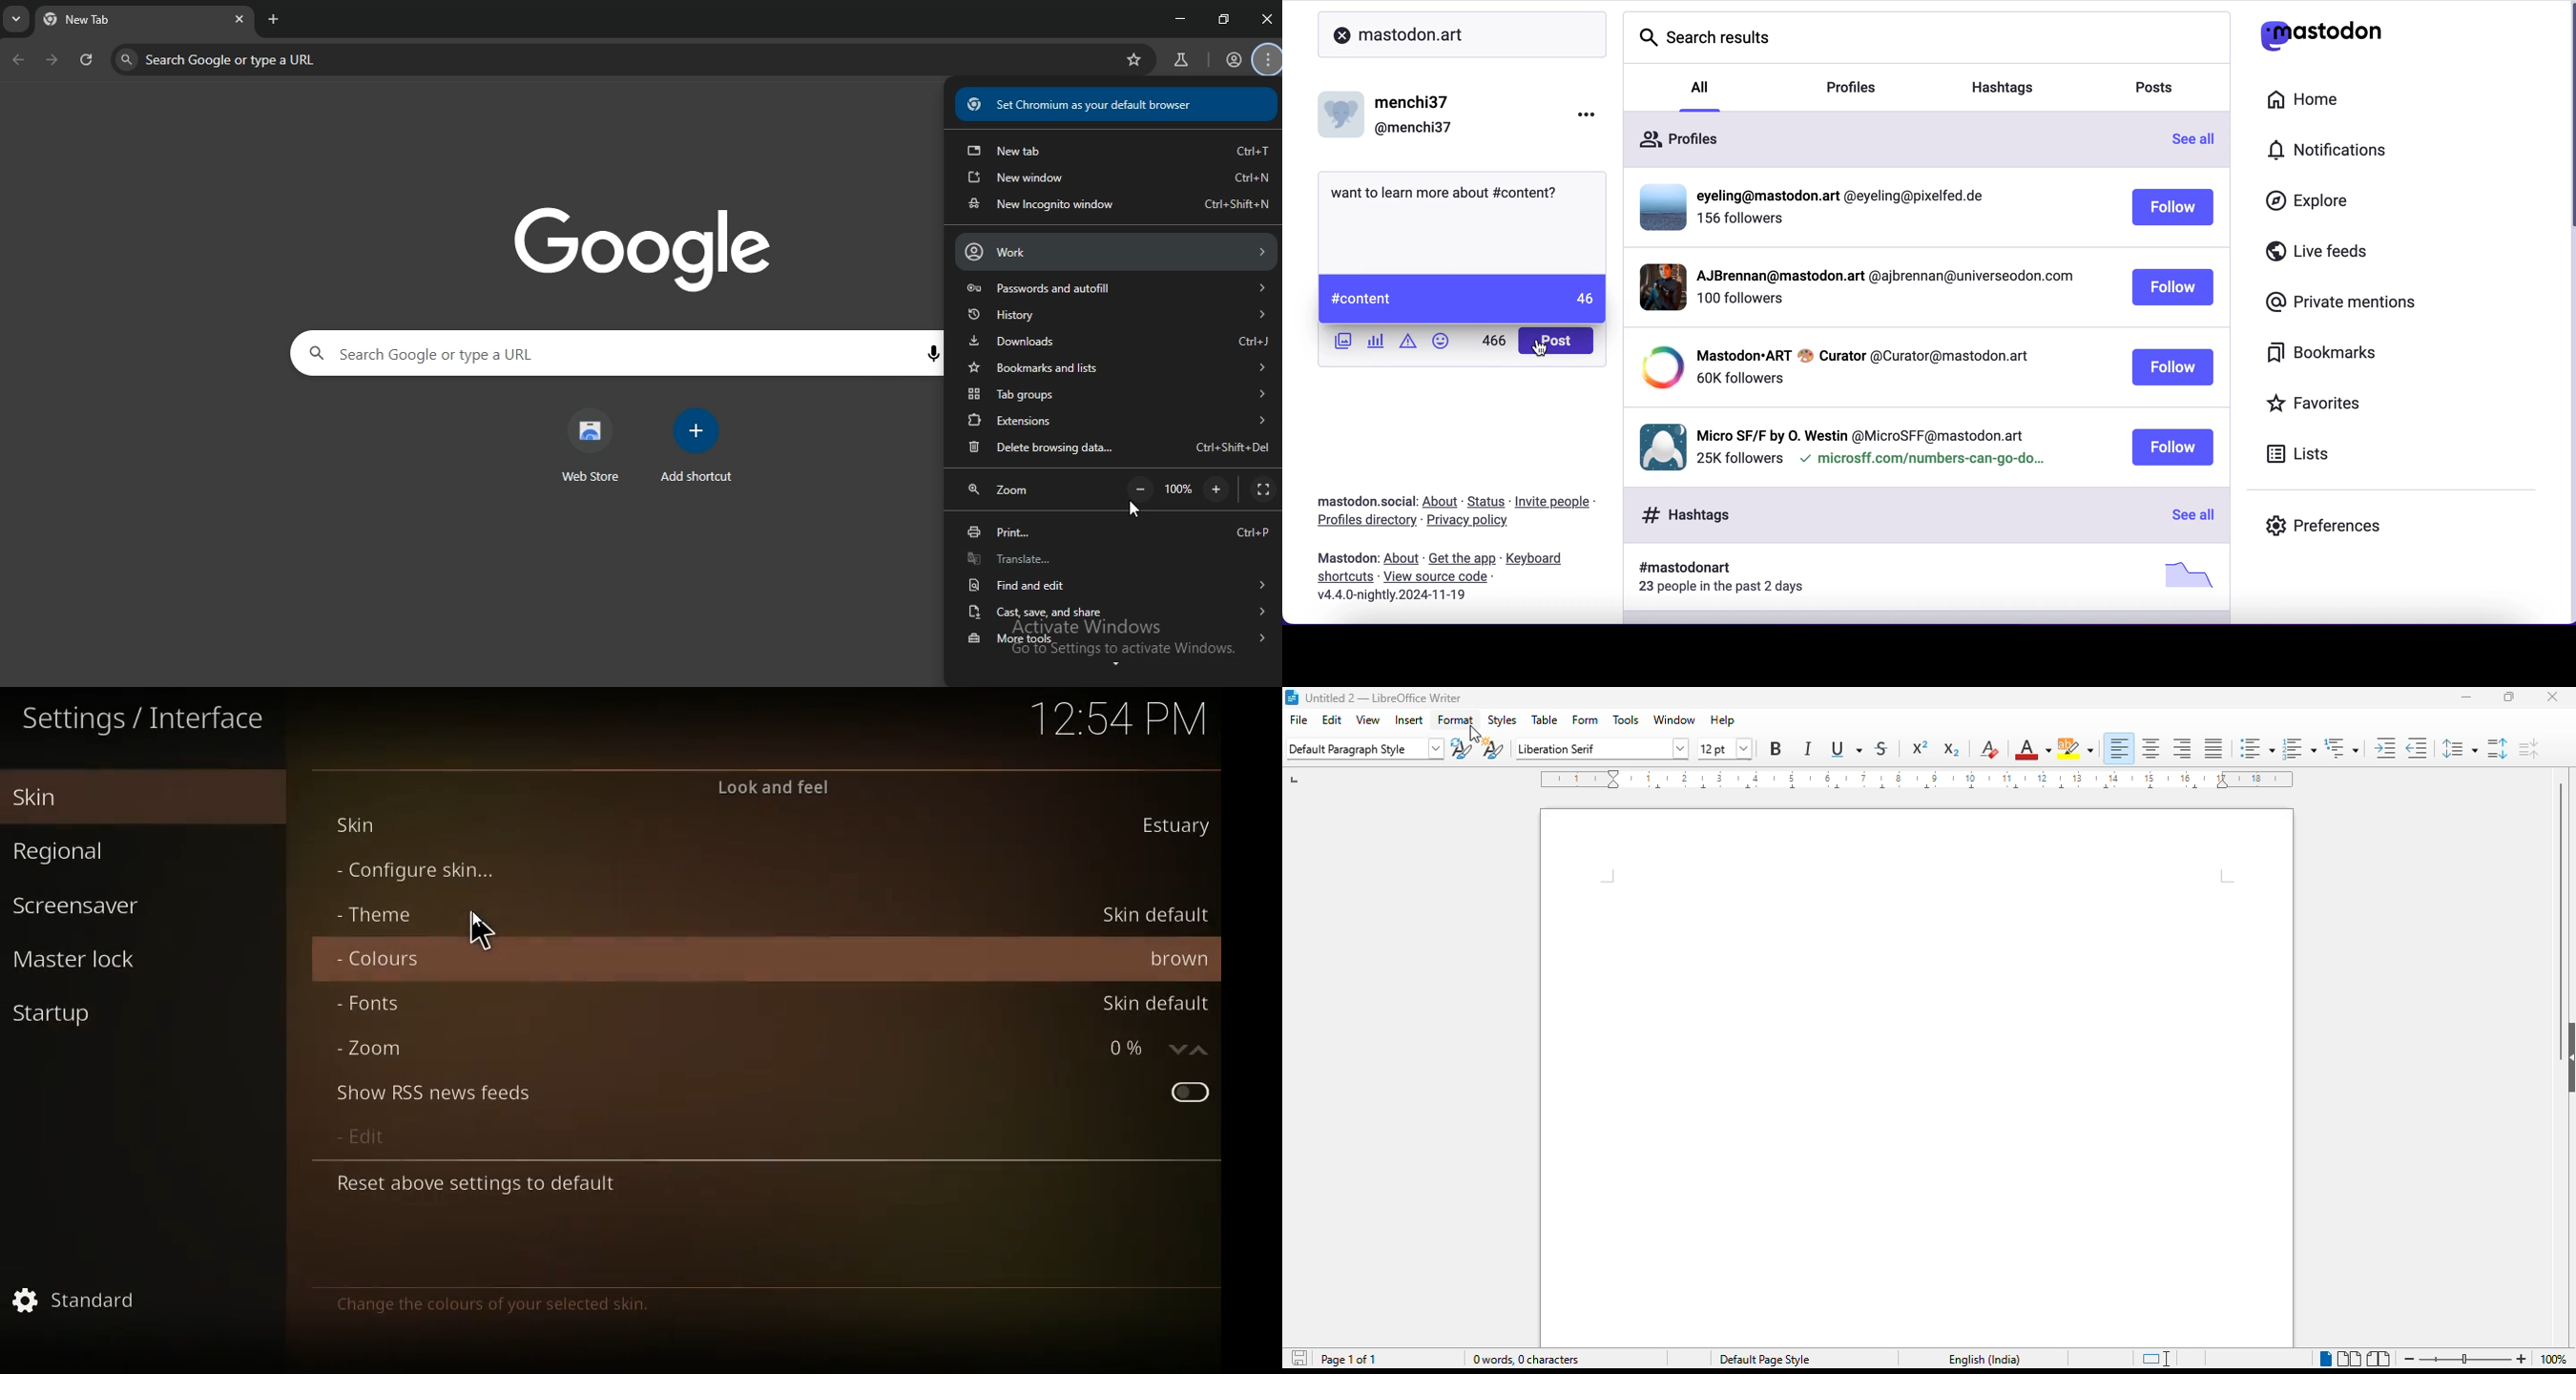 The image size is (2576, 1400). I want to click on decrease indent, so click(2416, 749).